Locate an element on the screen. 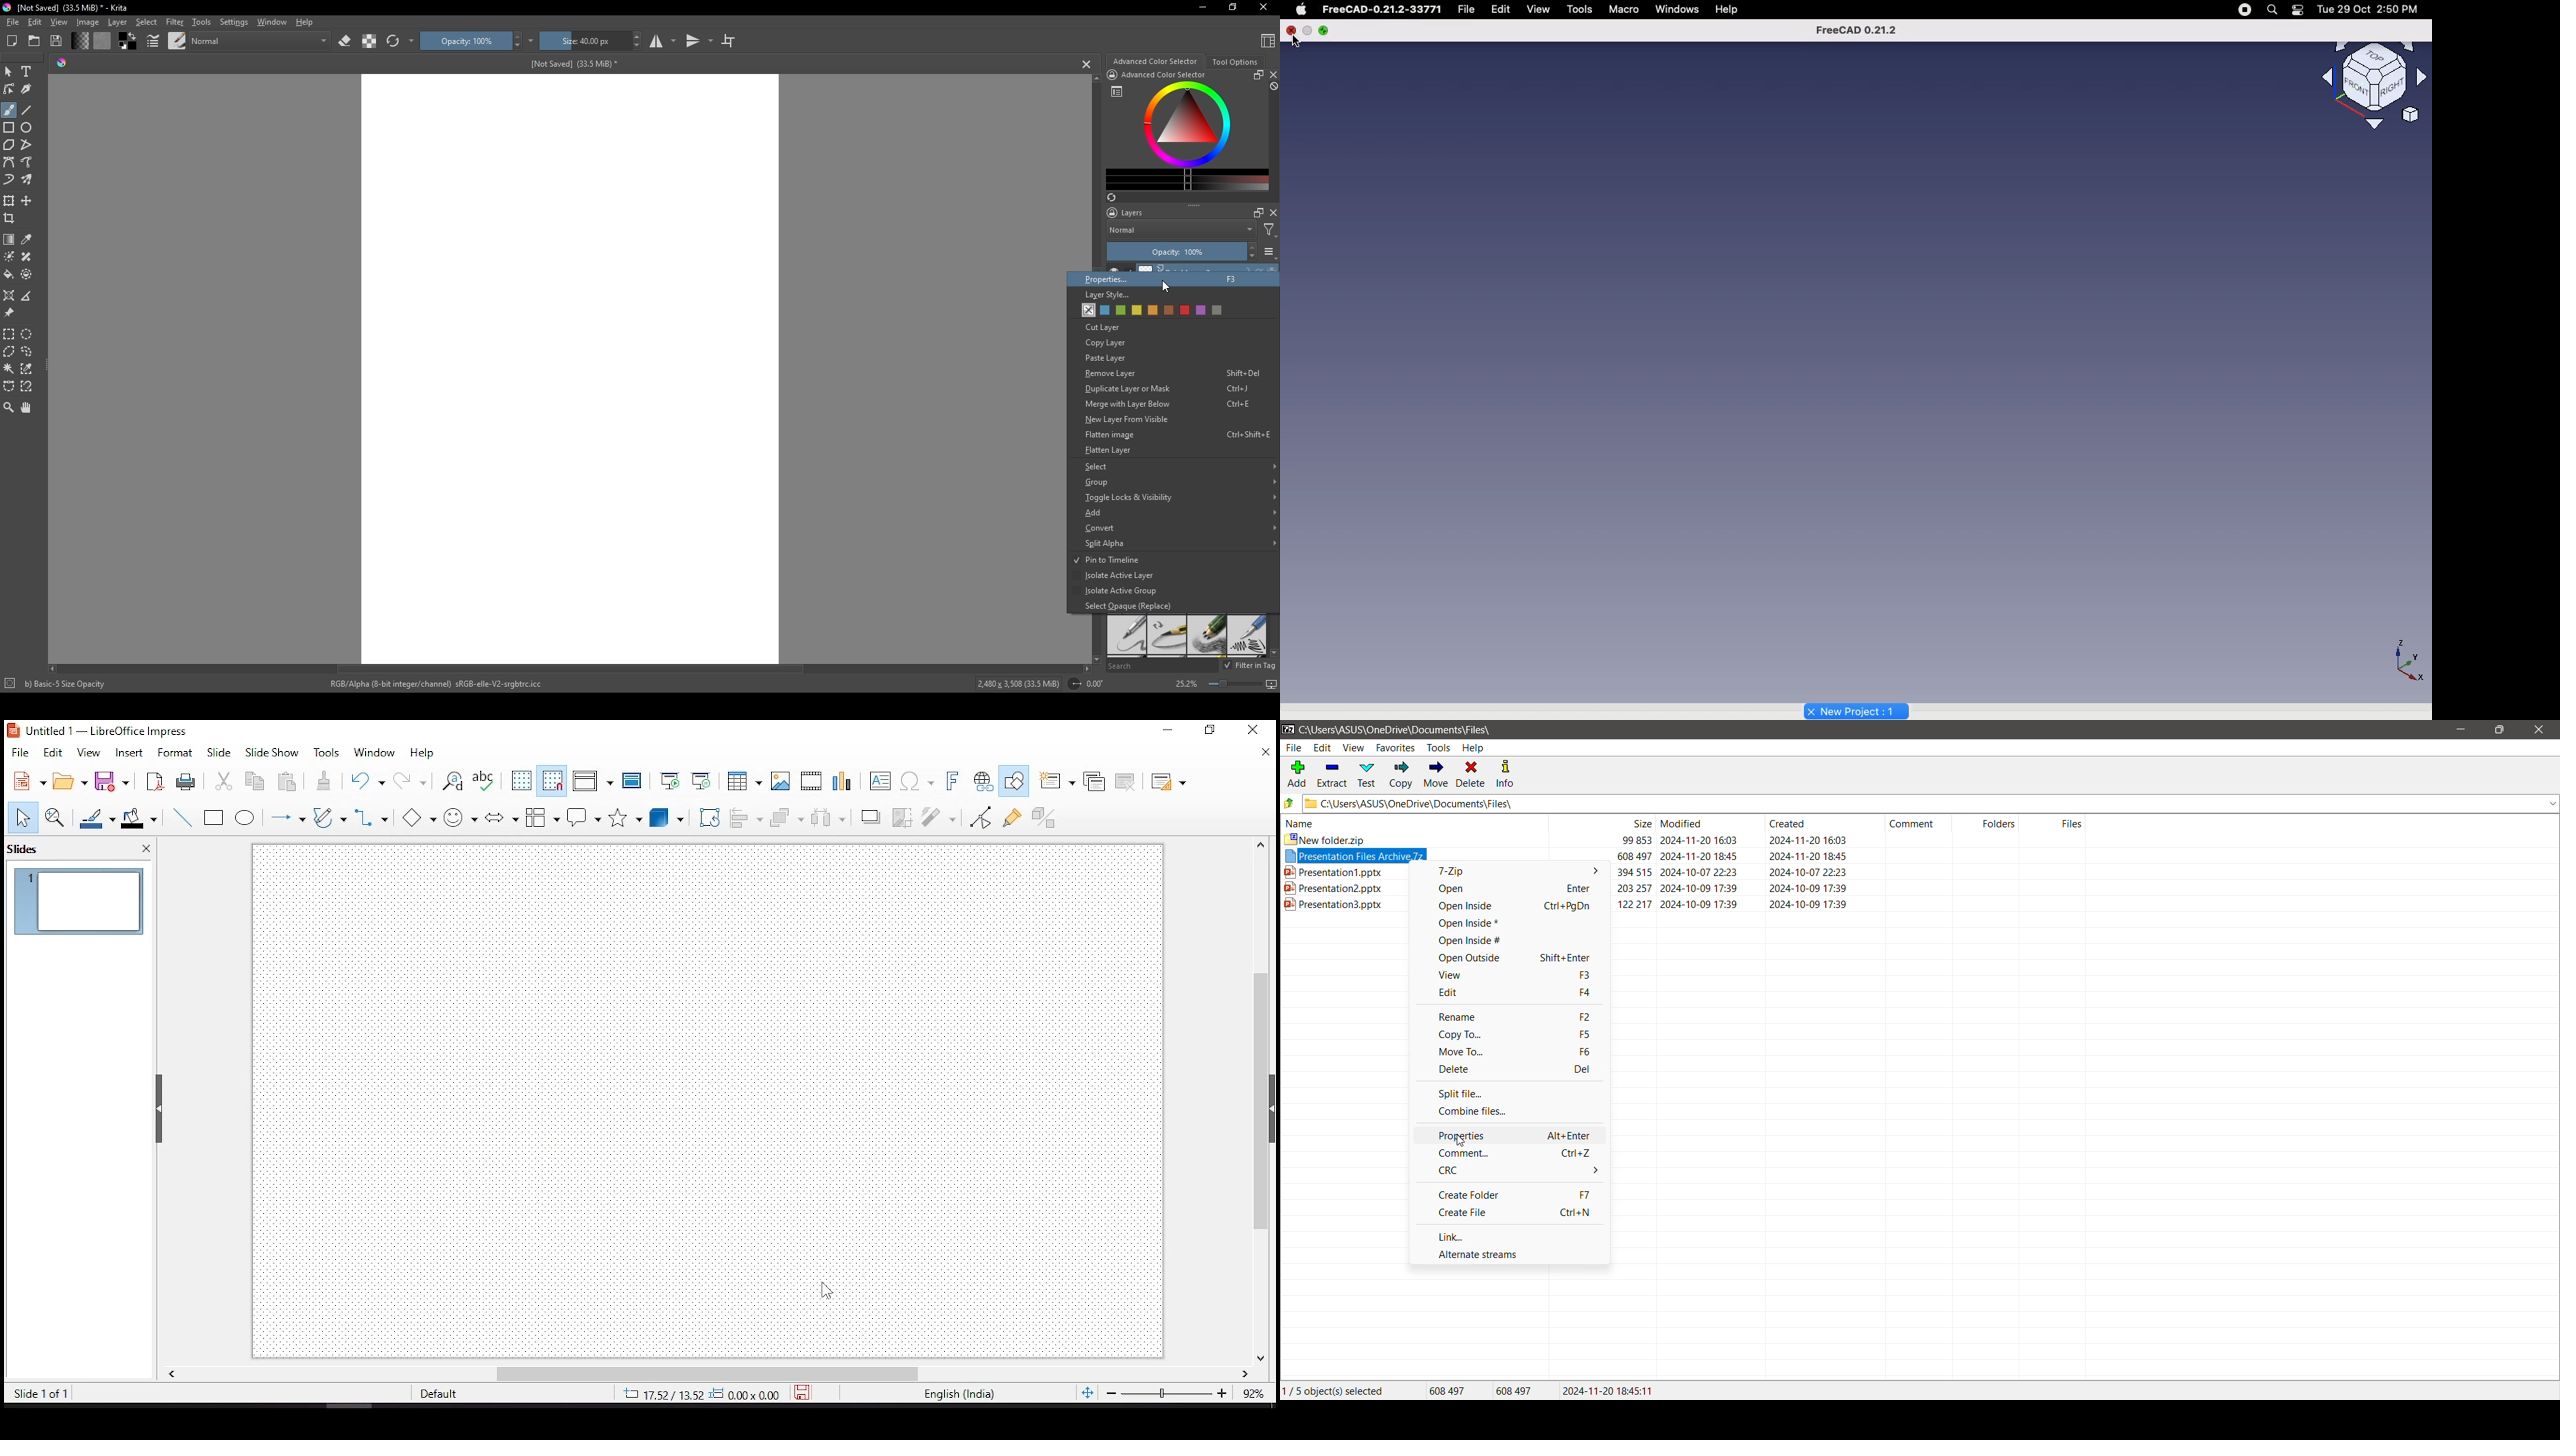 This screenshot has height=1456, width=2576. change shade is located at coordinates (79, 41).